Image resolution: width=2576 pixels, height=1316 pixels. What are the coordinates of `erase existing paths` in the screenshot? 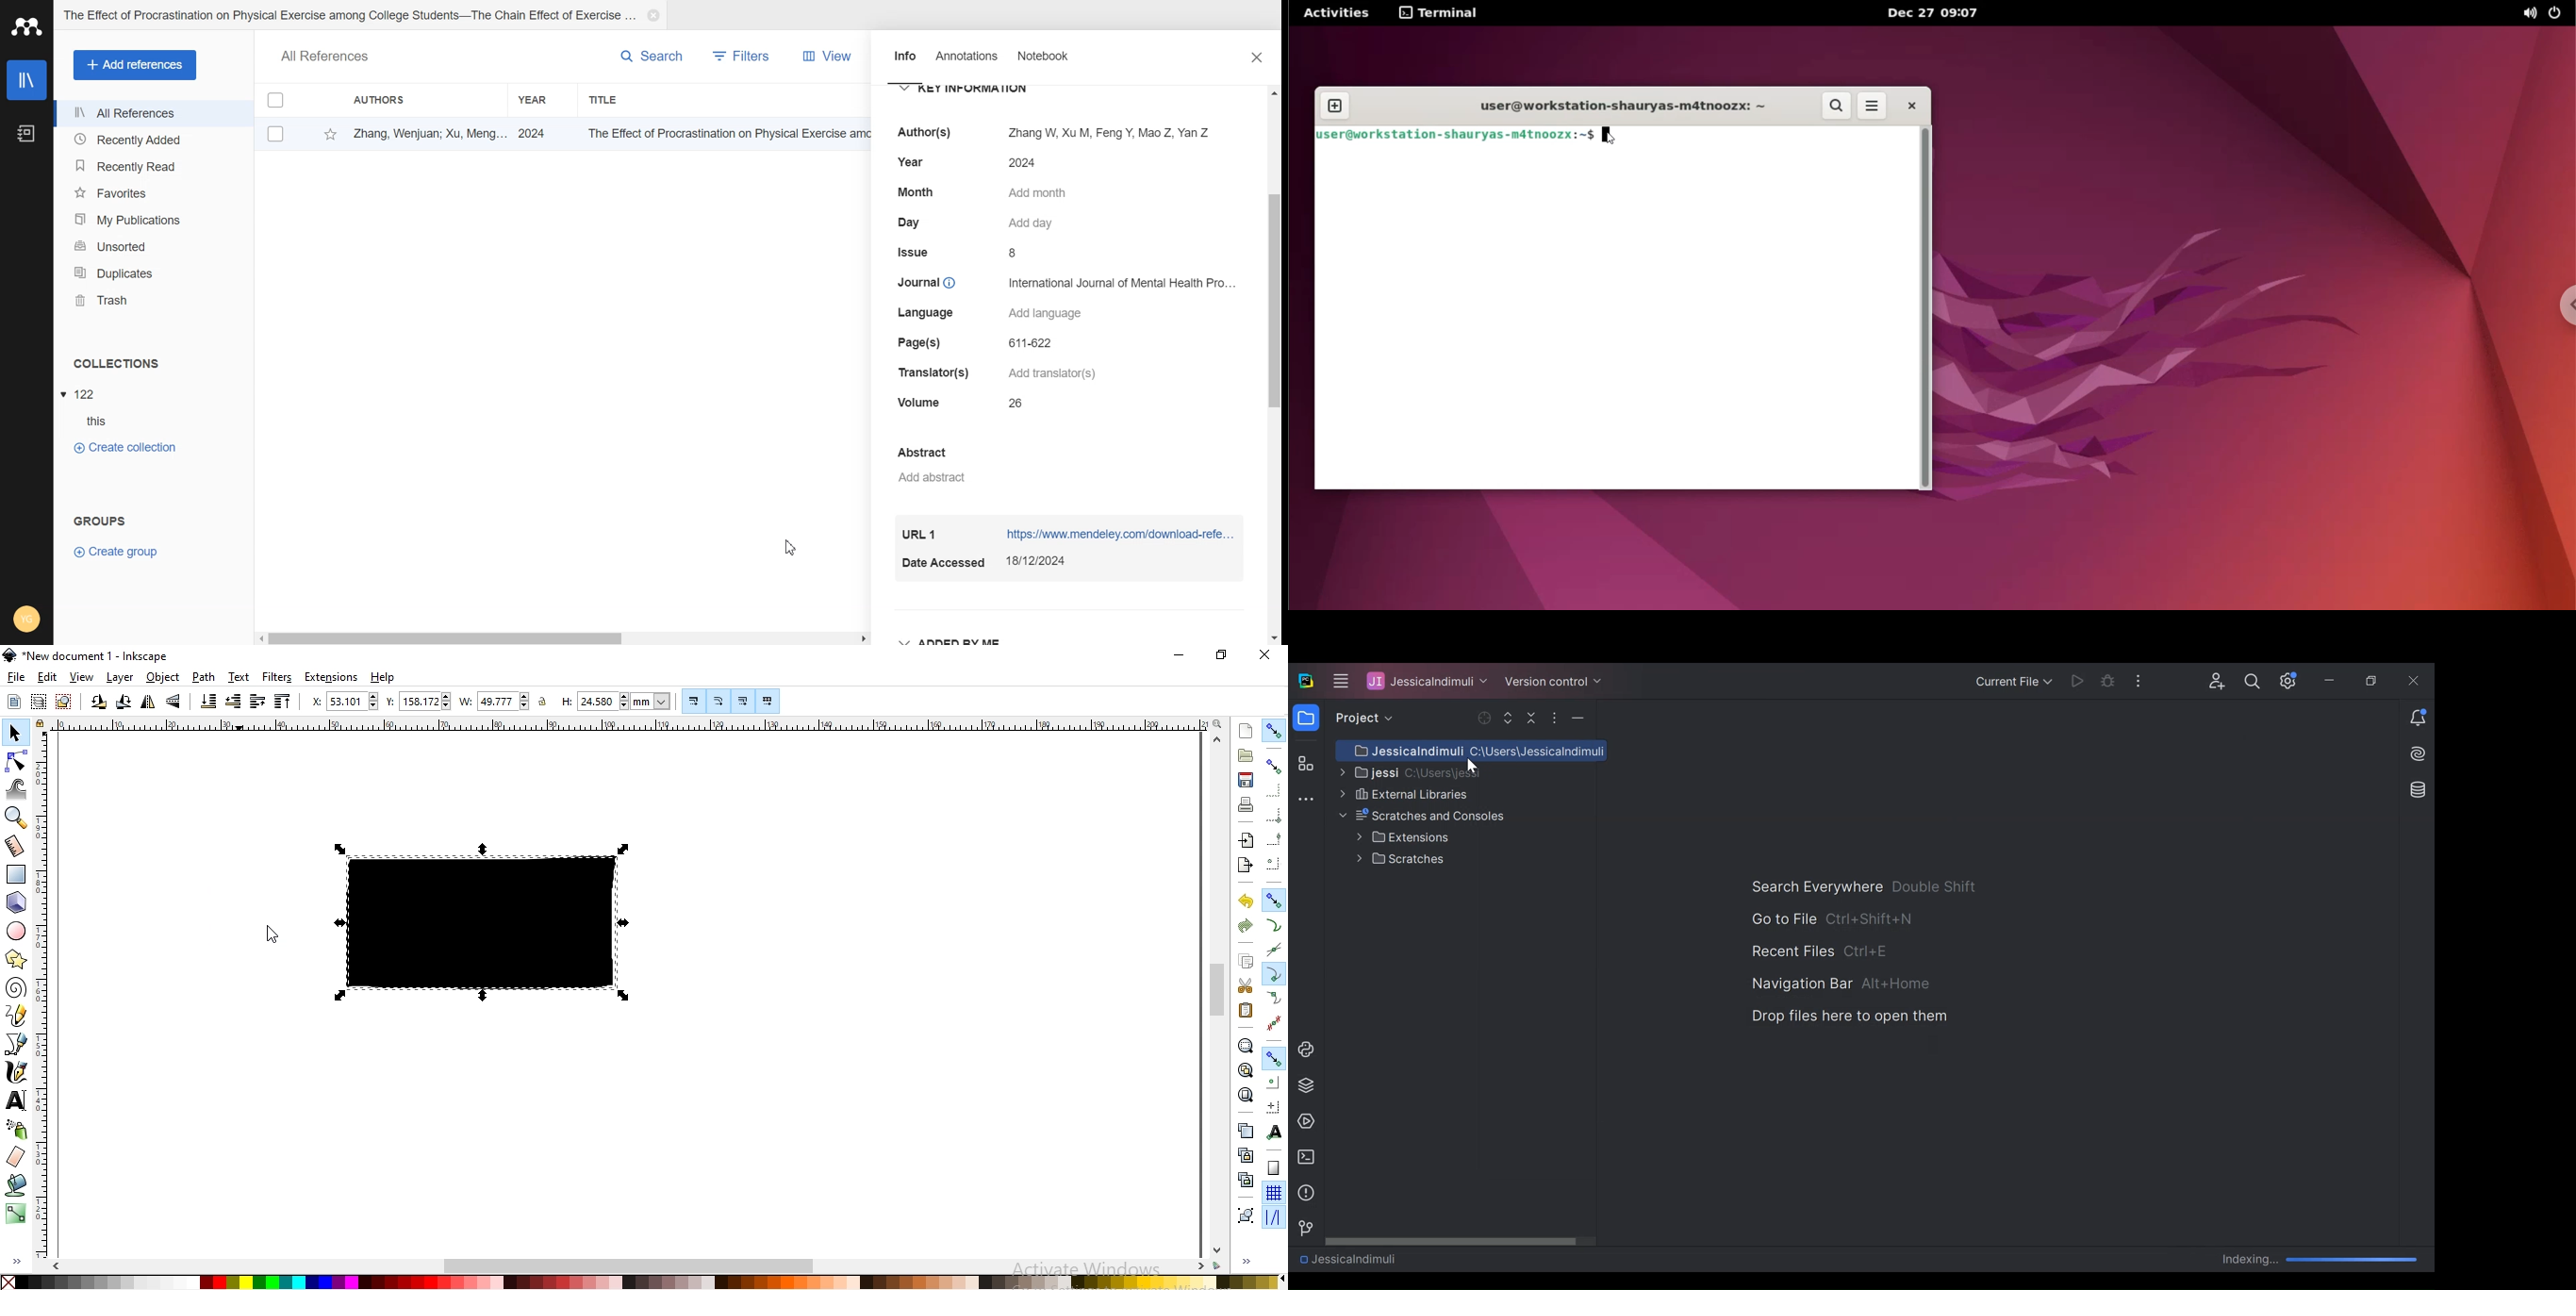 It's located at (18, 1157).